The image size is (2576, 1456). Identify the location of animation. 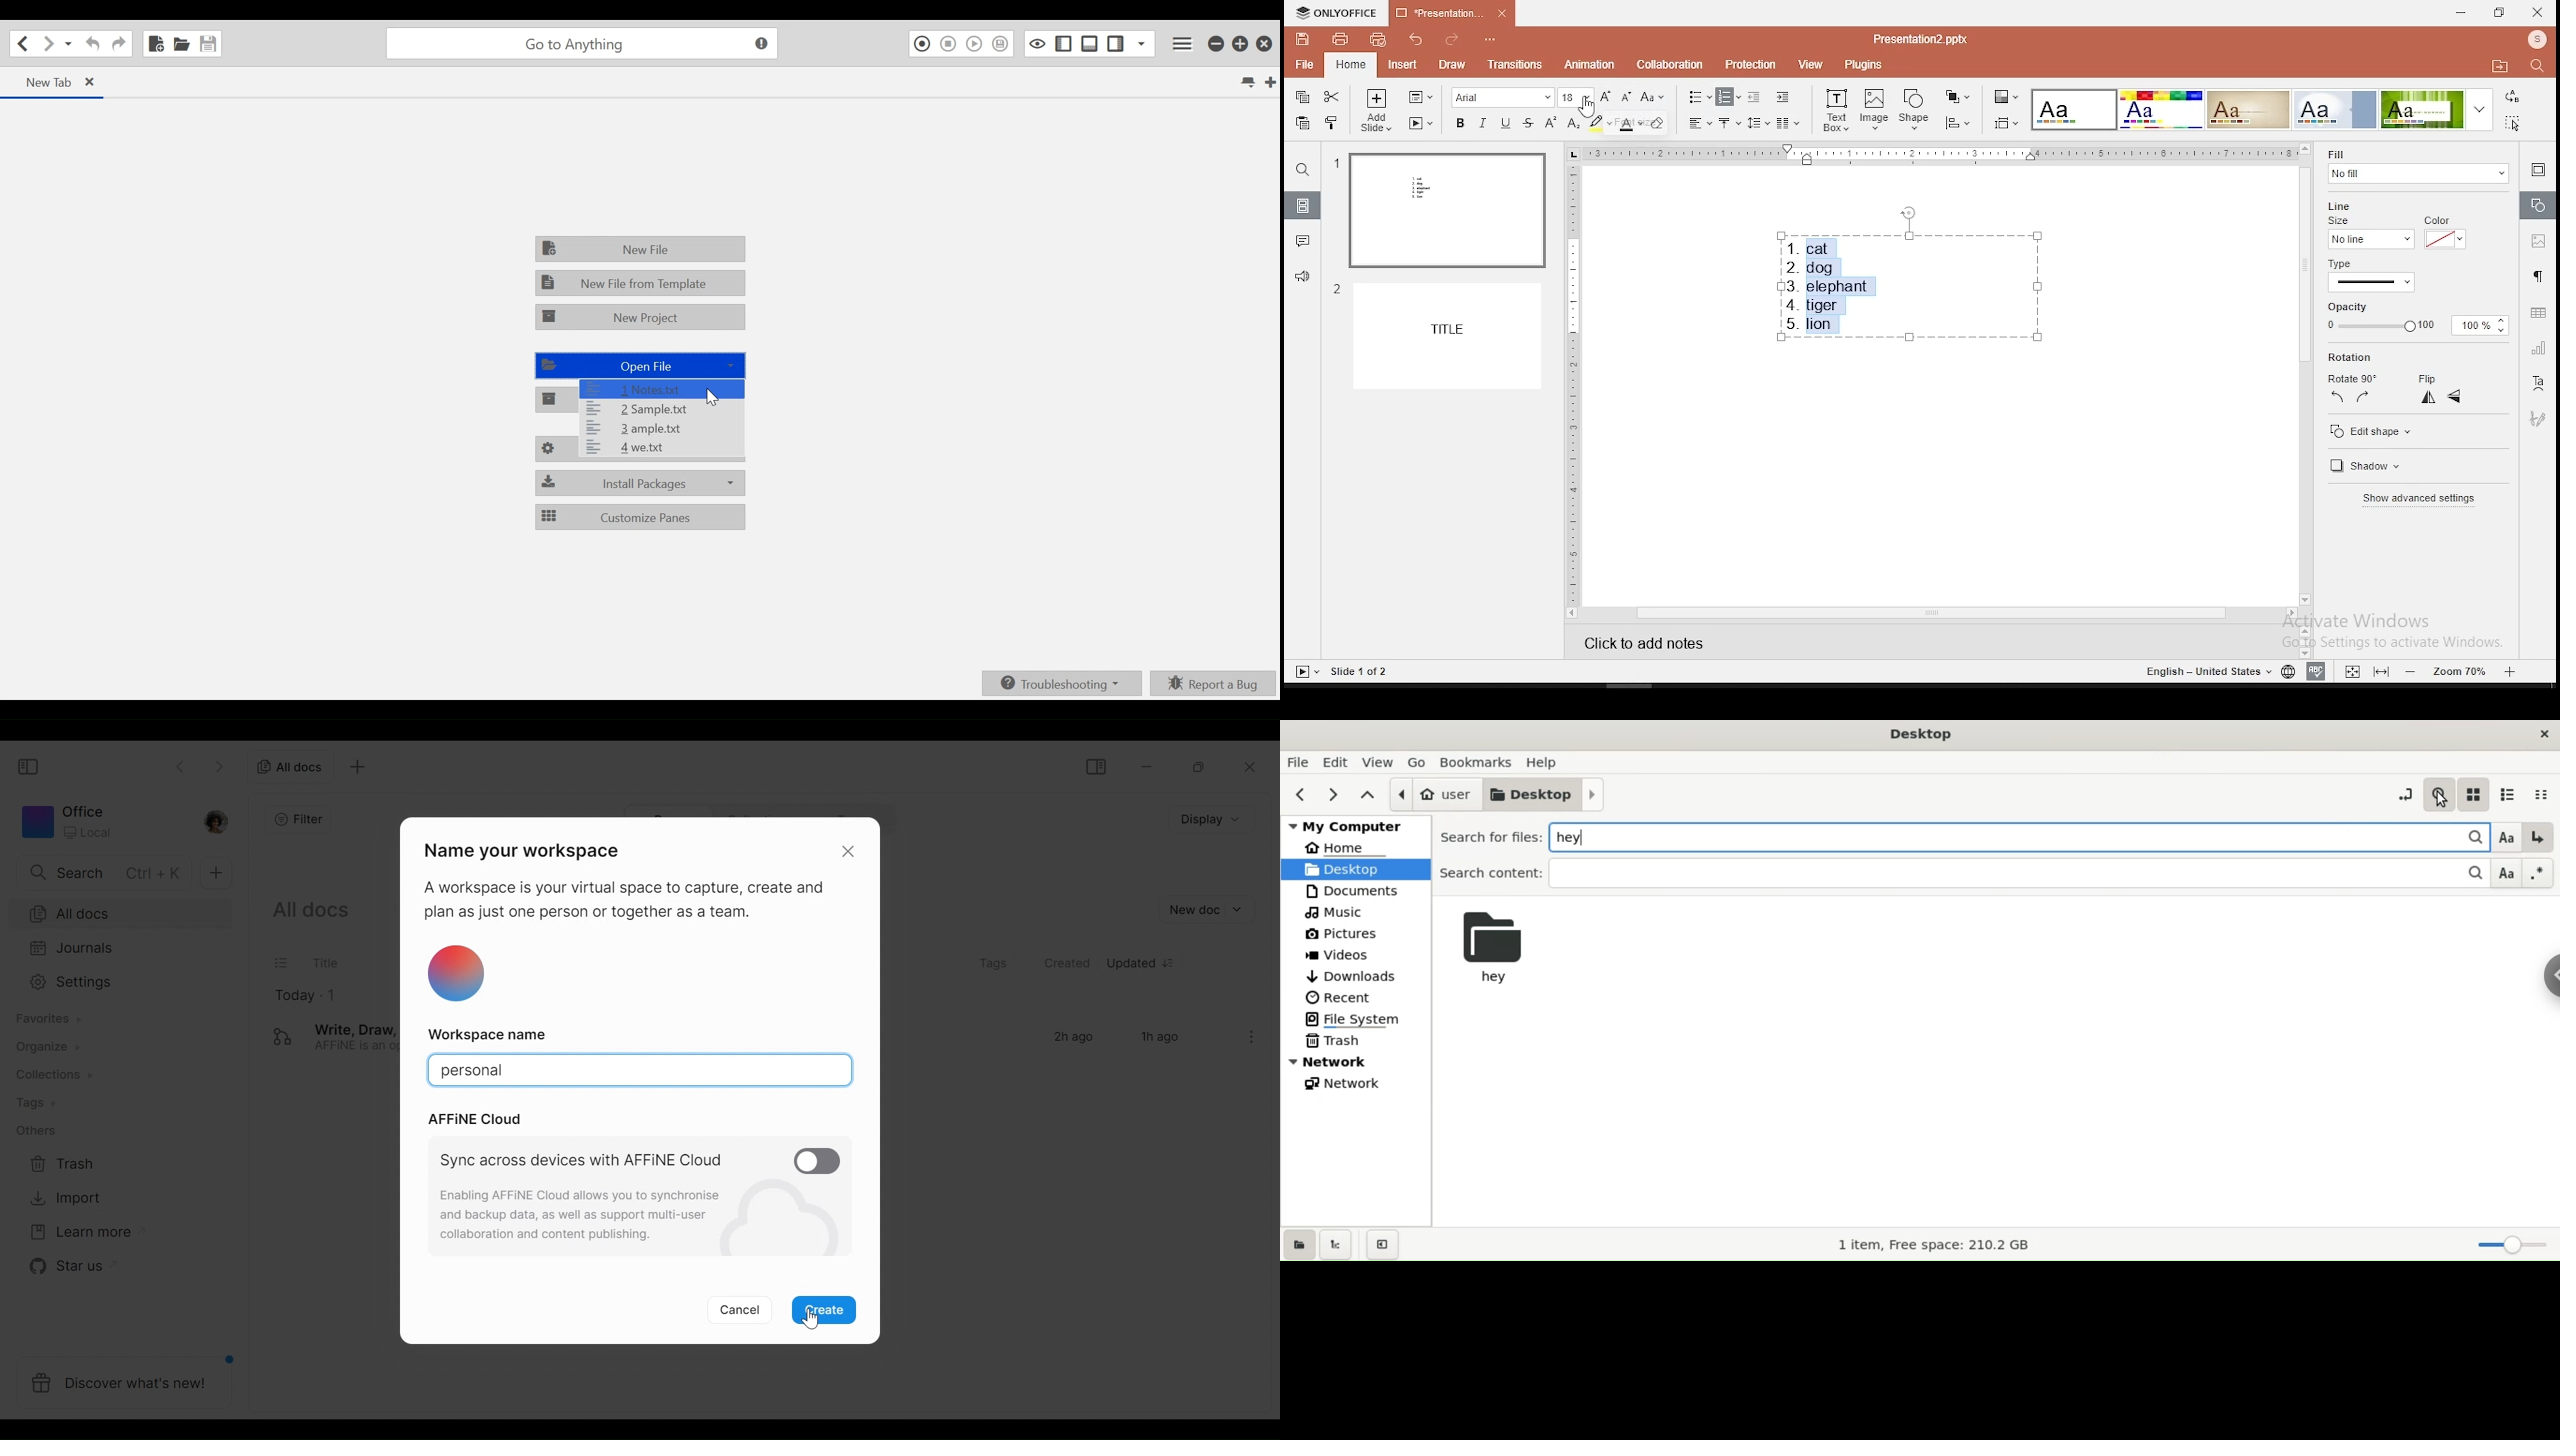
(1588, 64).